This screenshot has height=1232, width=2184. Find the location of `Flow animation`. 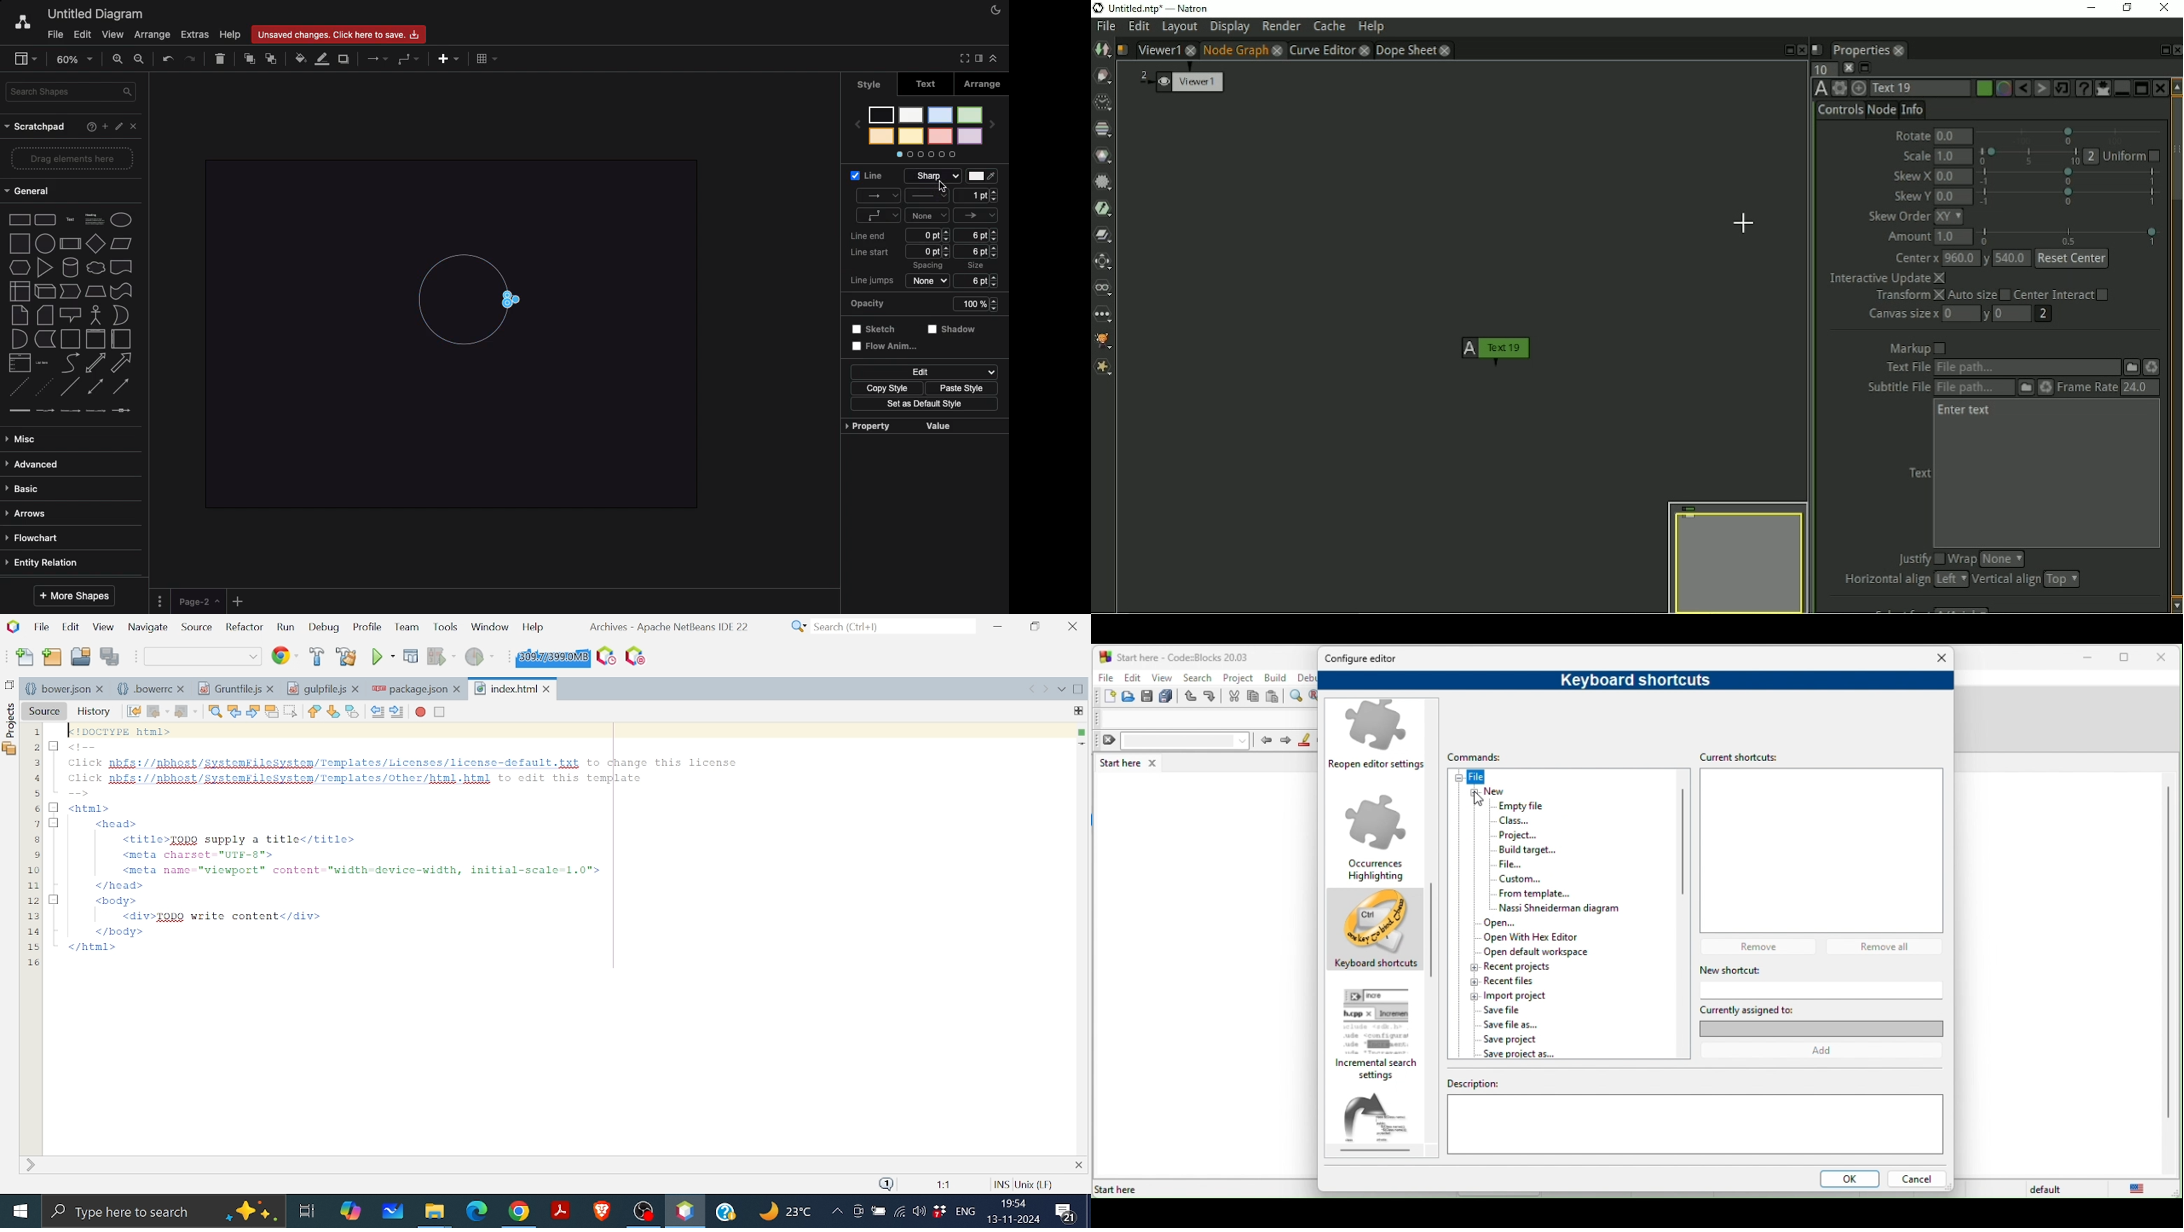

Flow animation is located at coordinates (887, 344).